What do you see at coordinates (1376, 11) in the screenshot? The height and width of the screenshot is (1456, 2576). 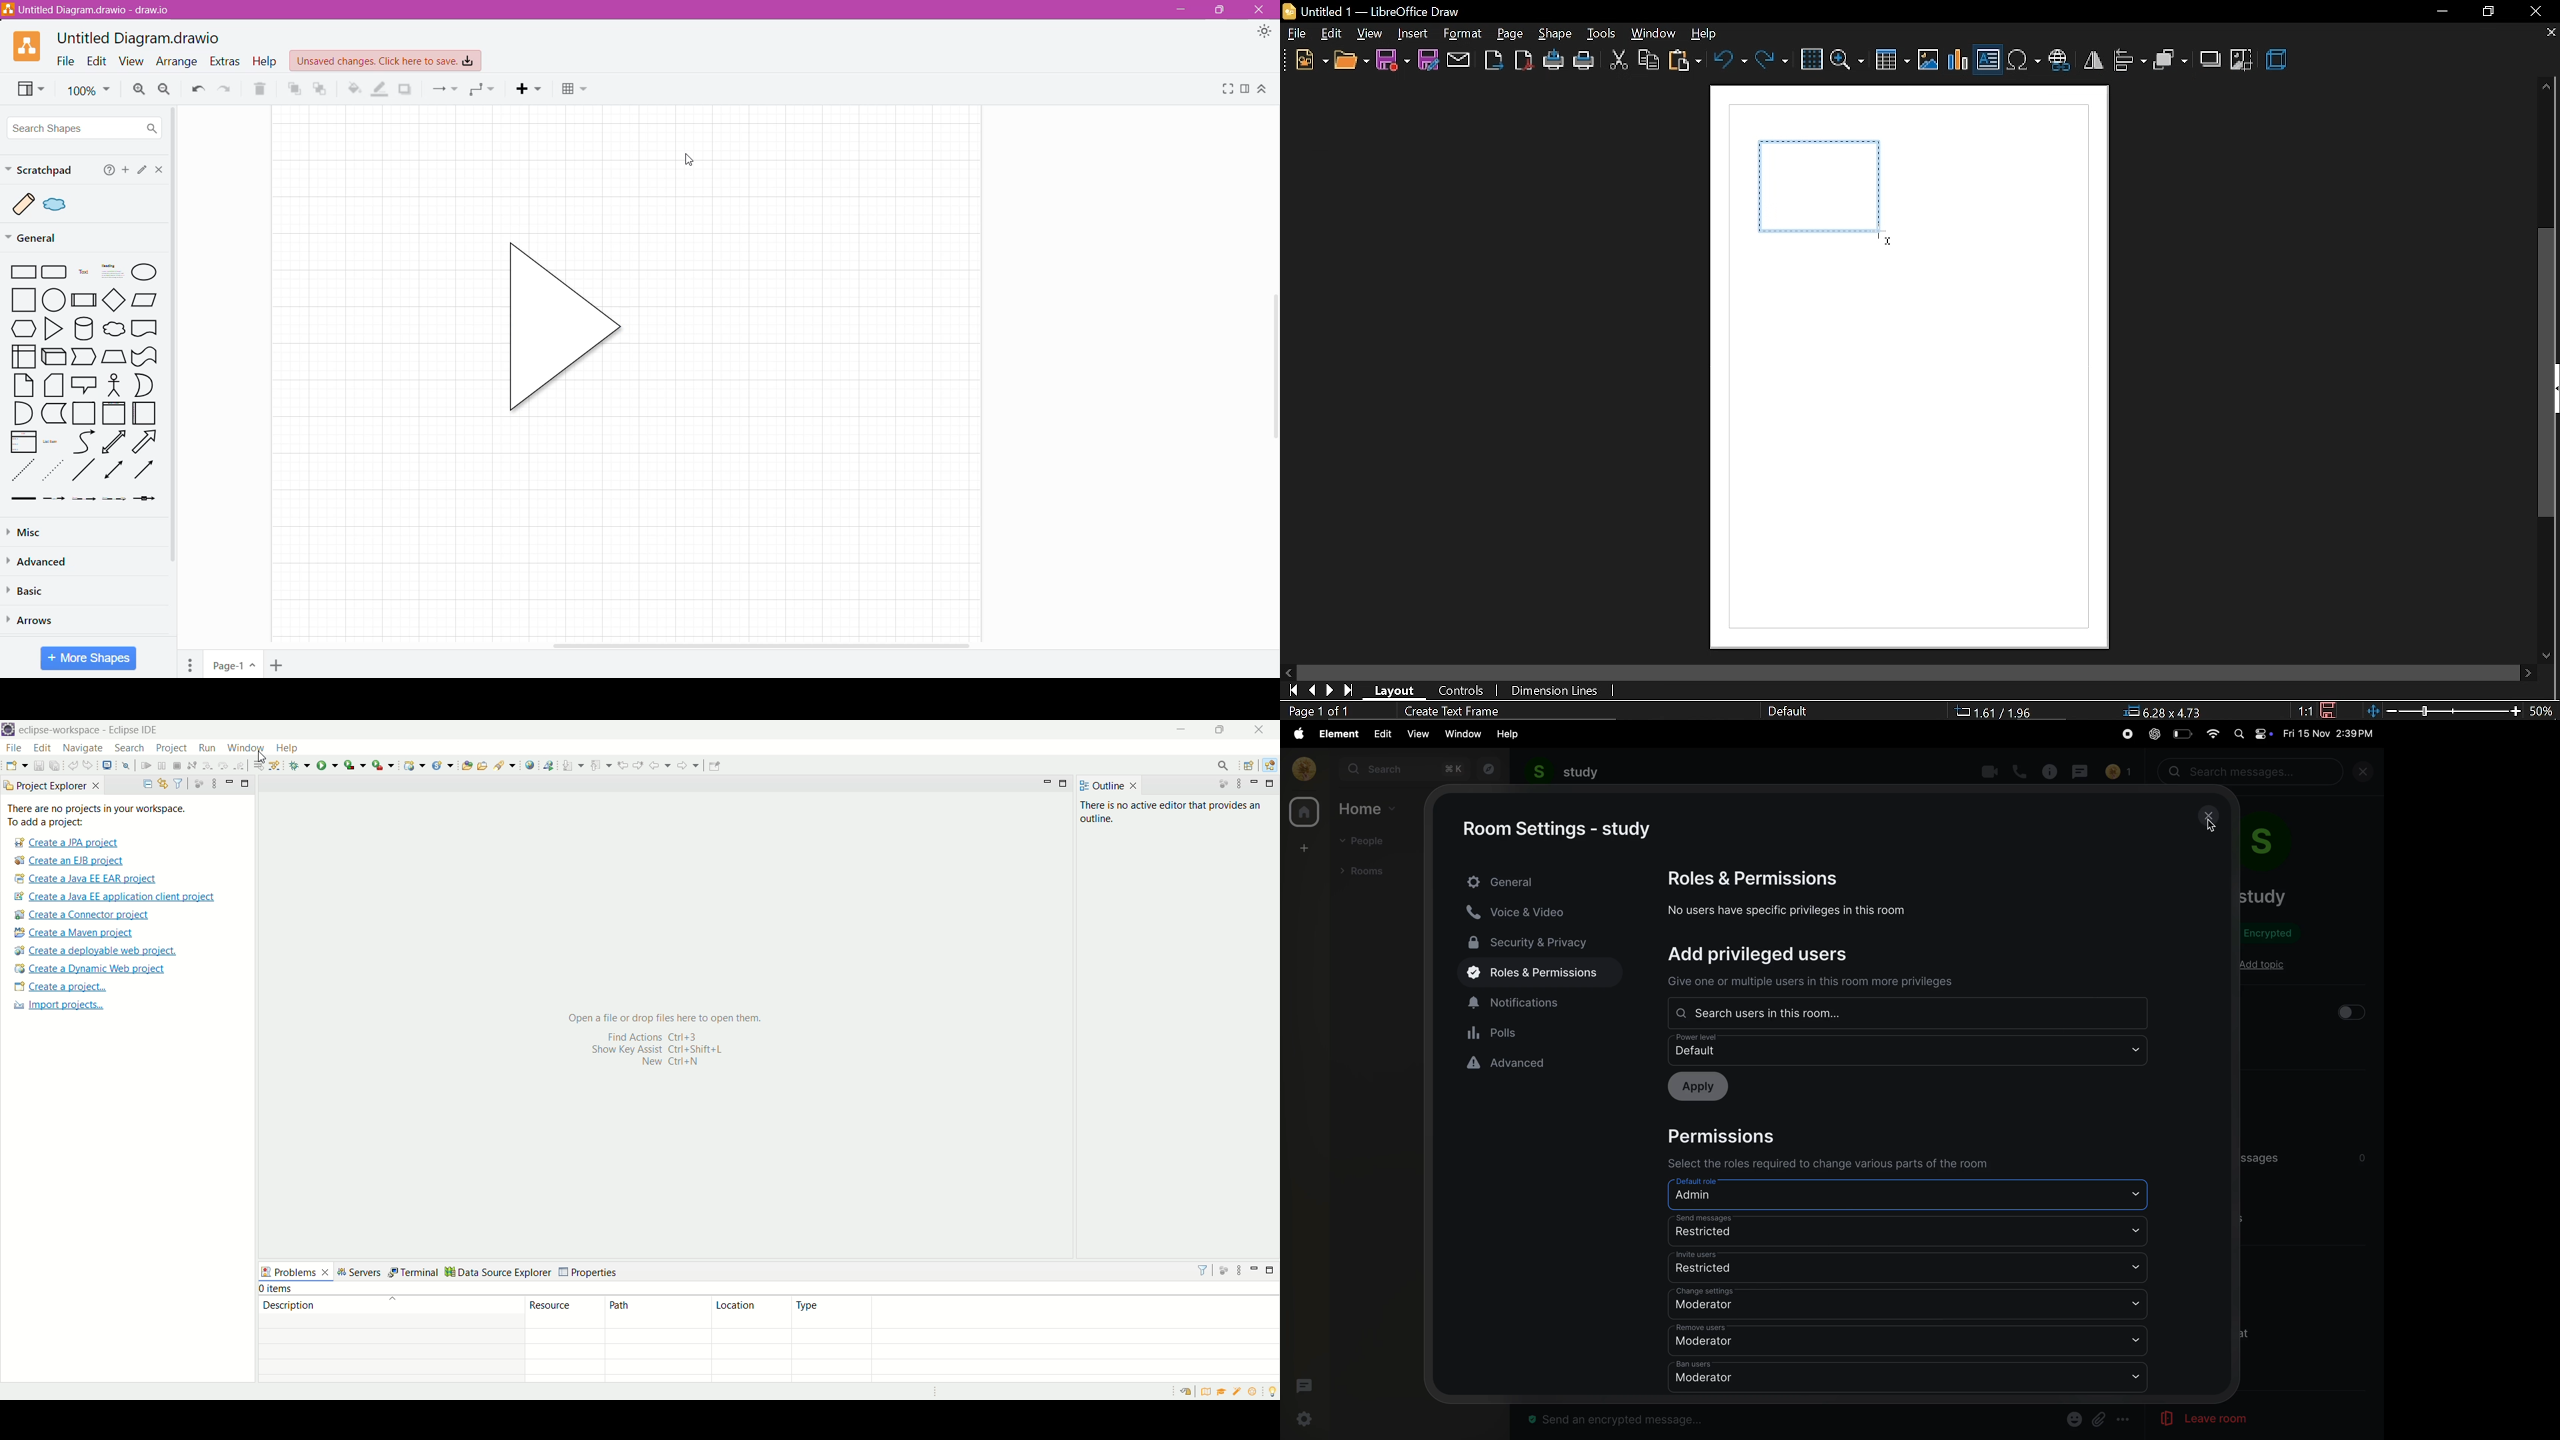 I see `current window` at bounding box center [1376, 11].